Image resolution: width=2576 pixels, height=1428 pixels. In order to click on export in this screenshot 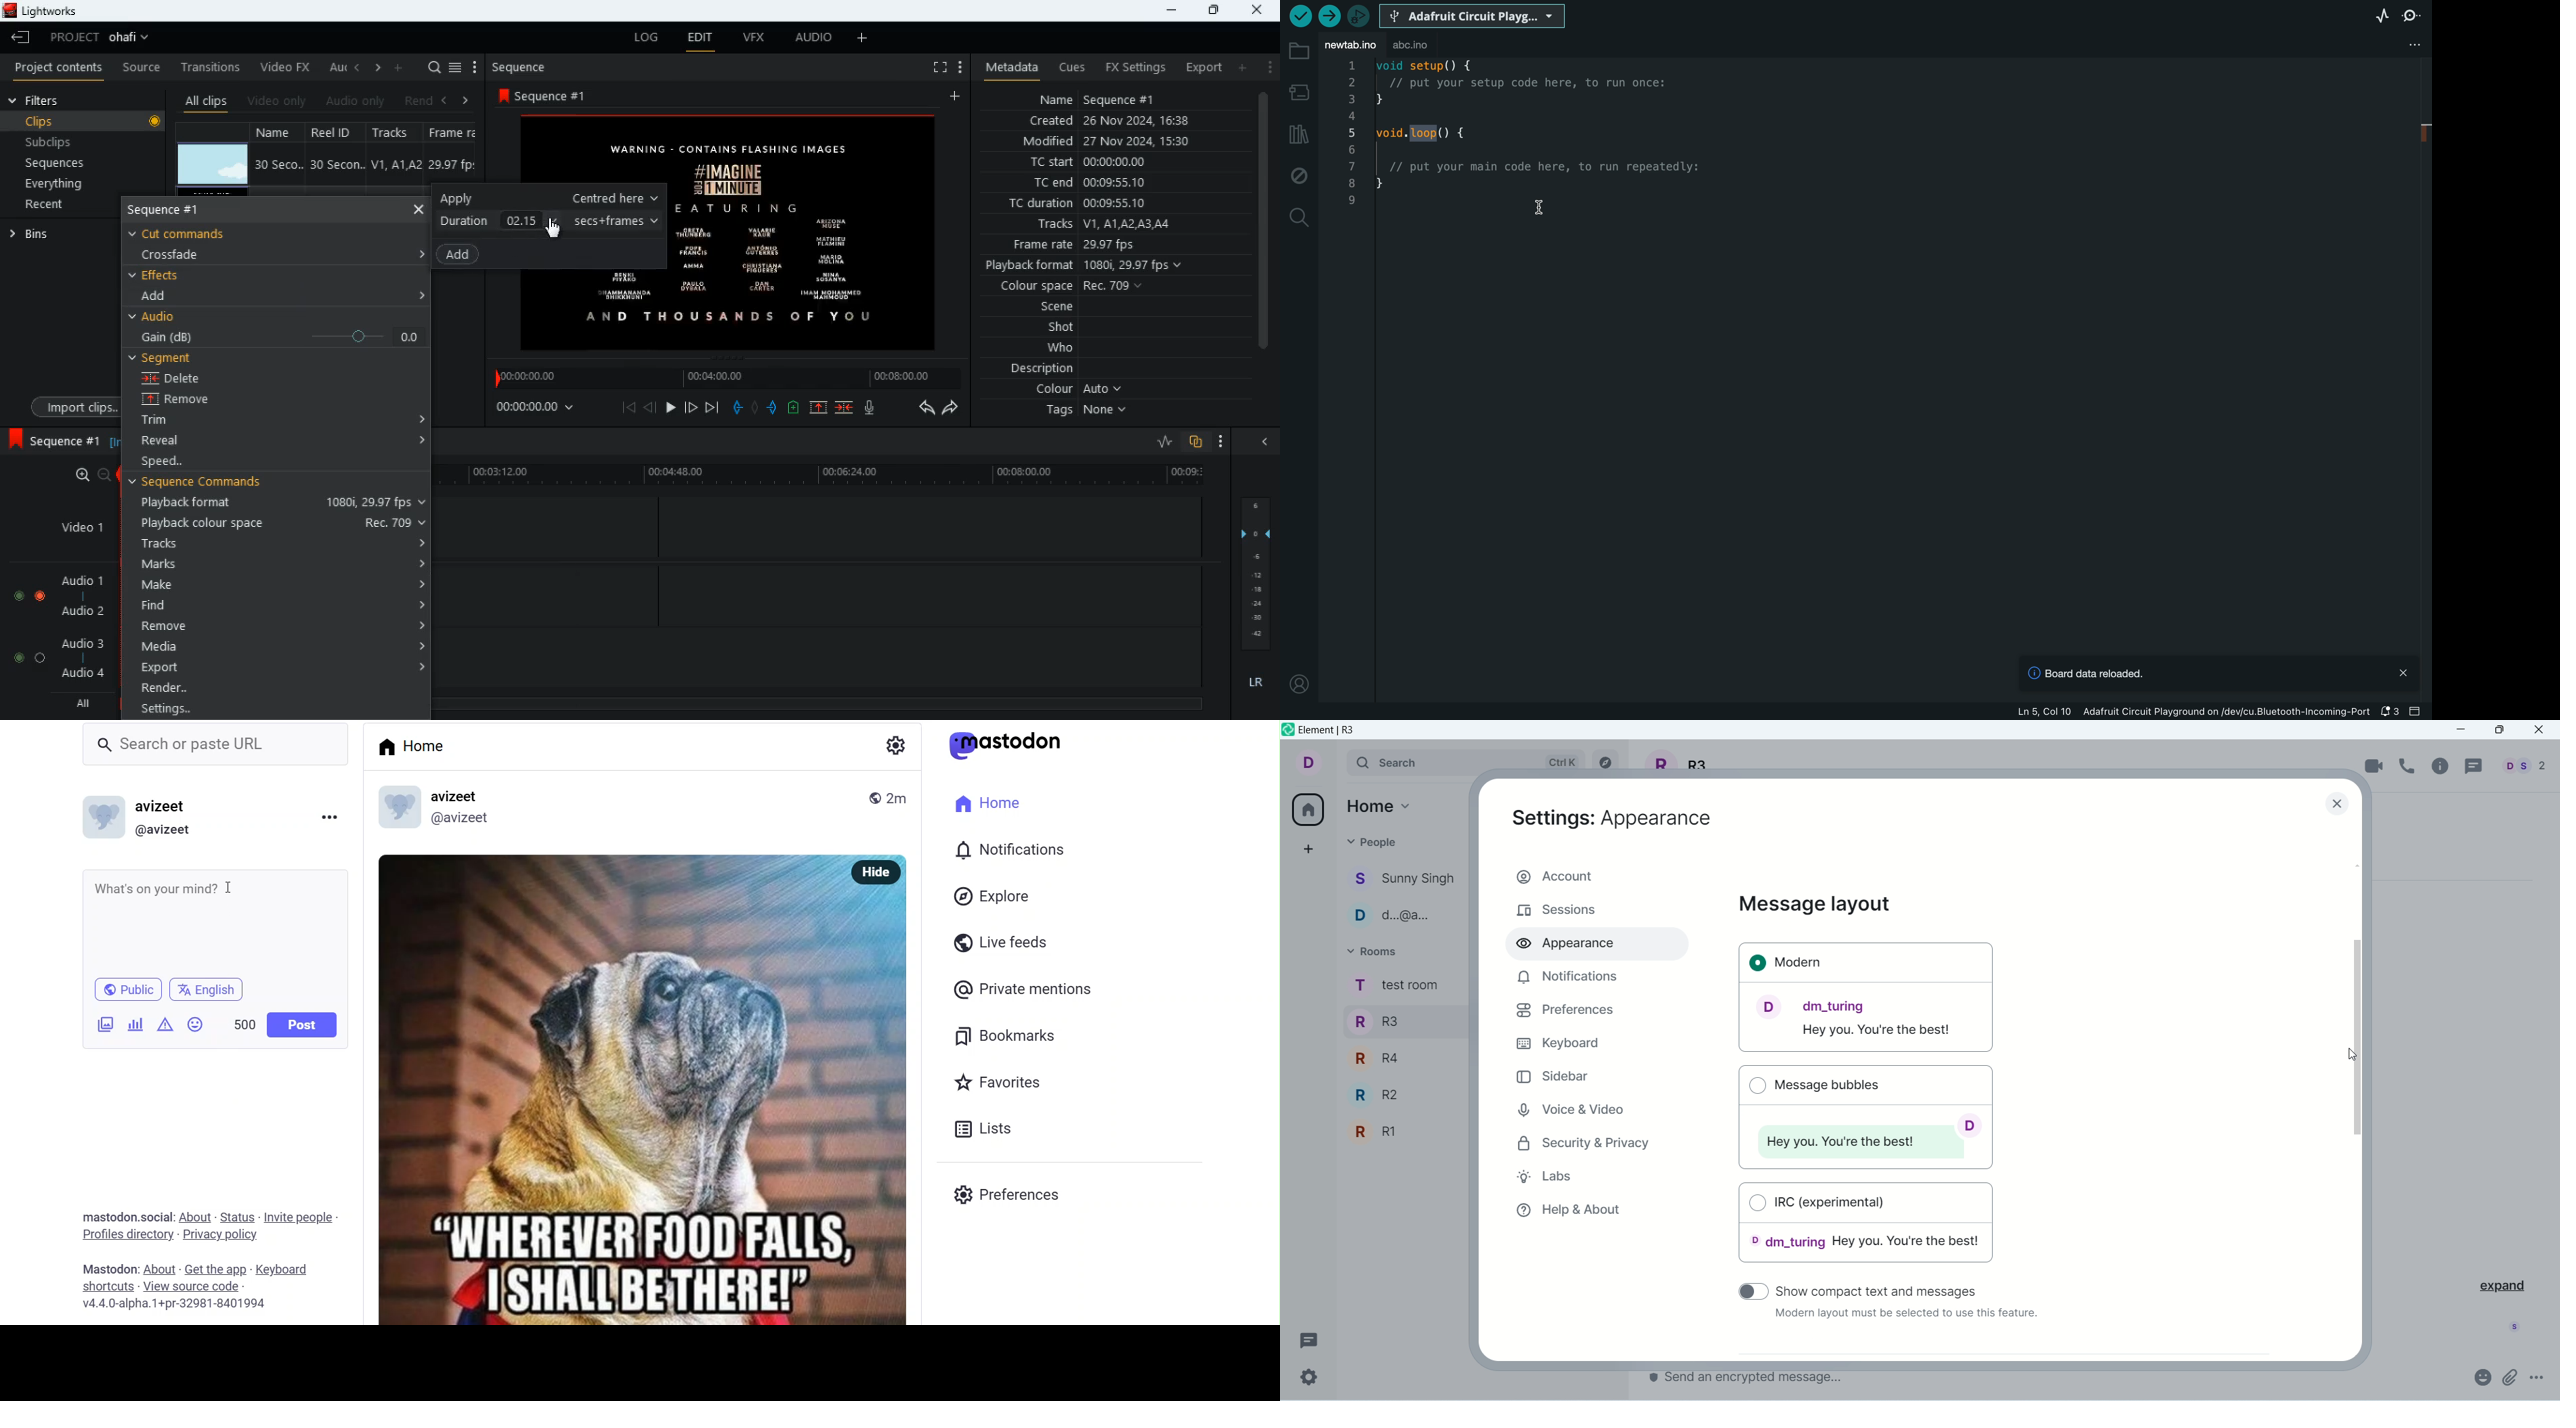, I will do `click(281, 667)`.